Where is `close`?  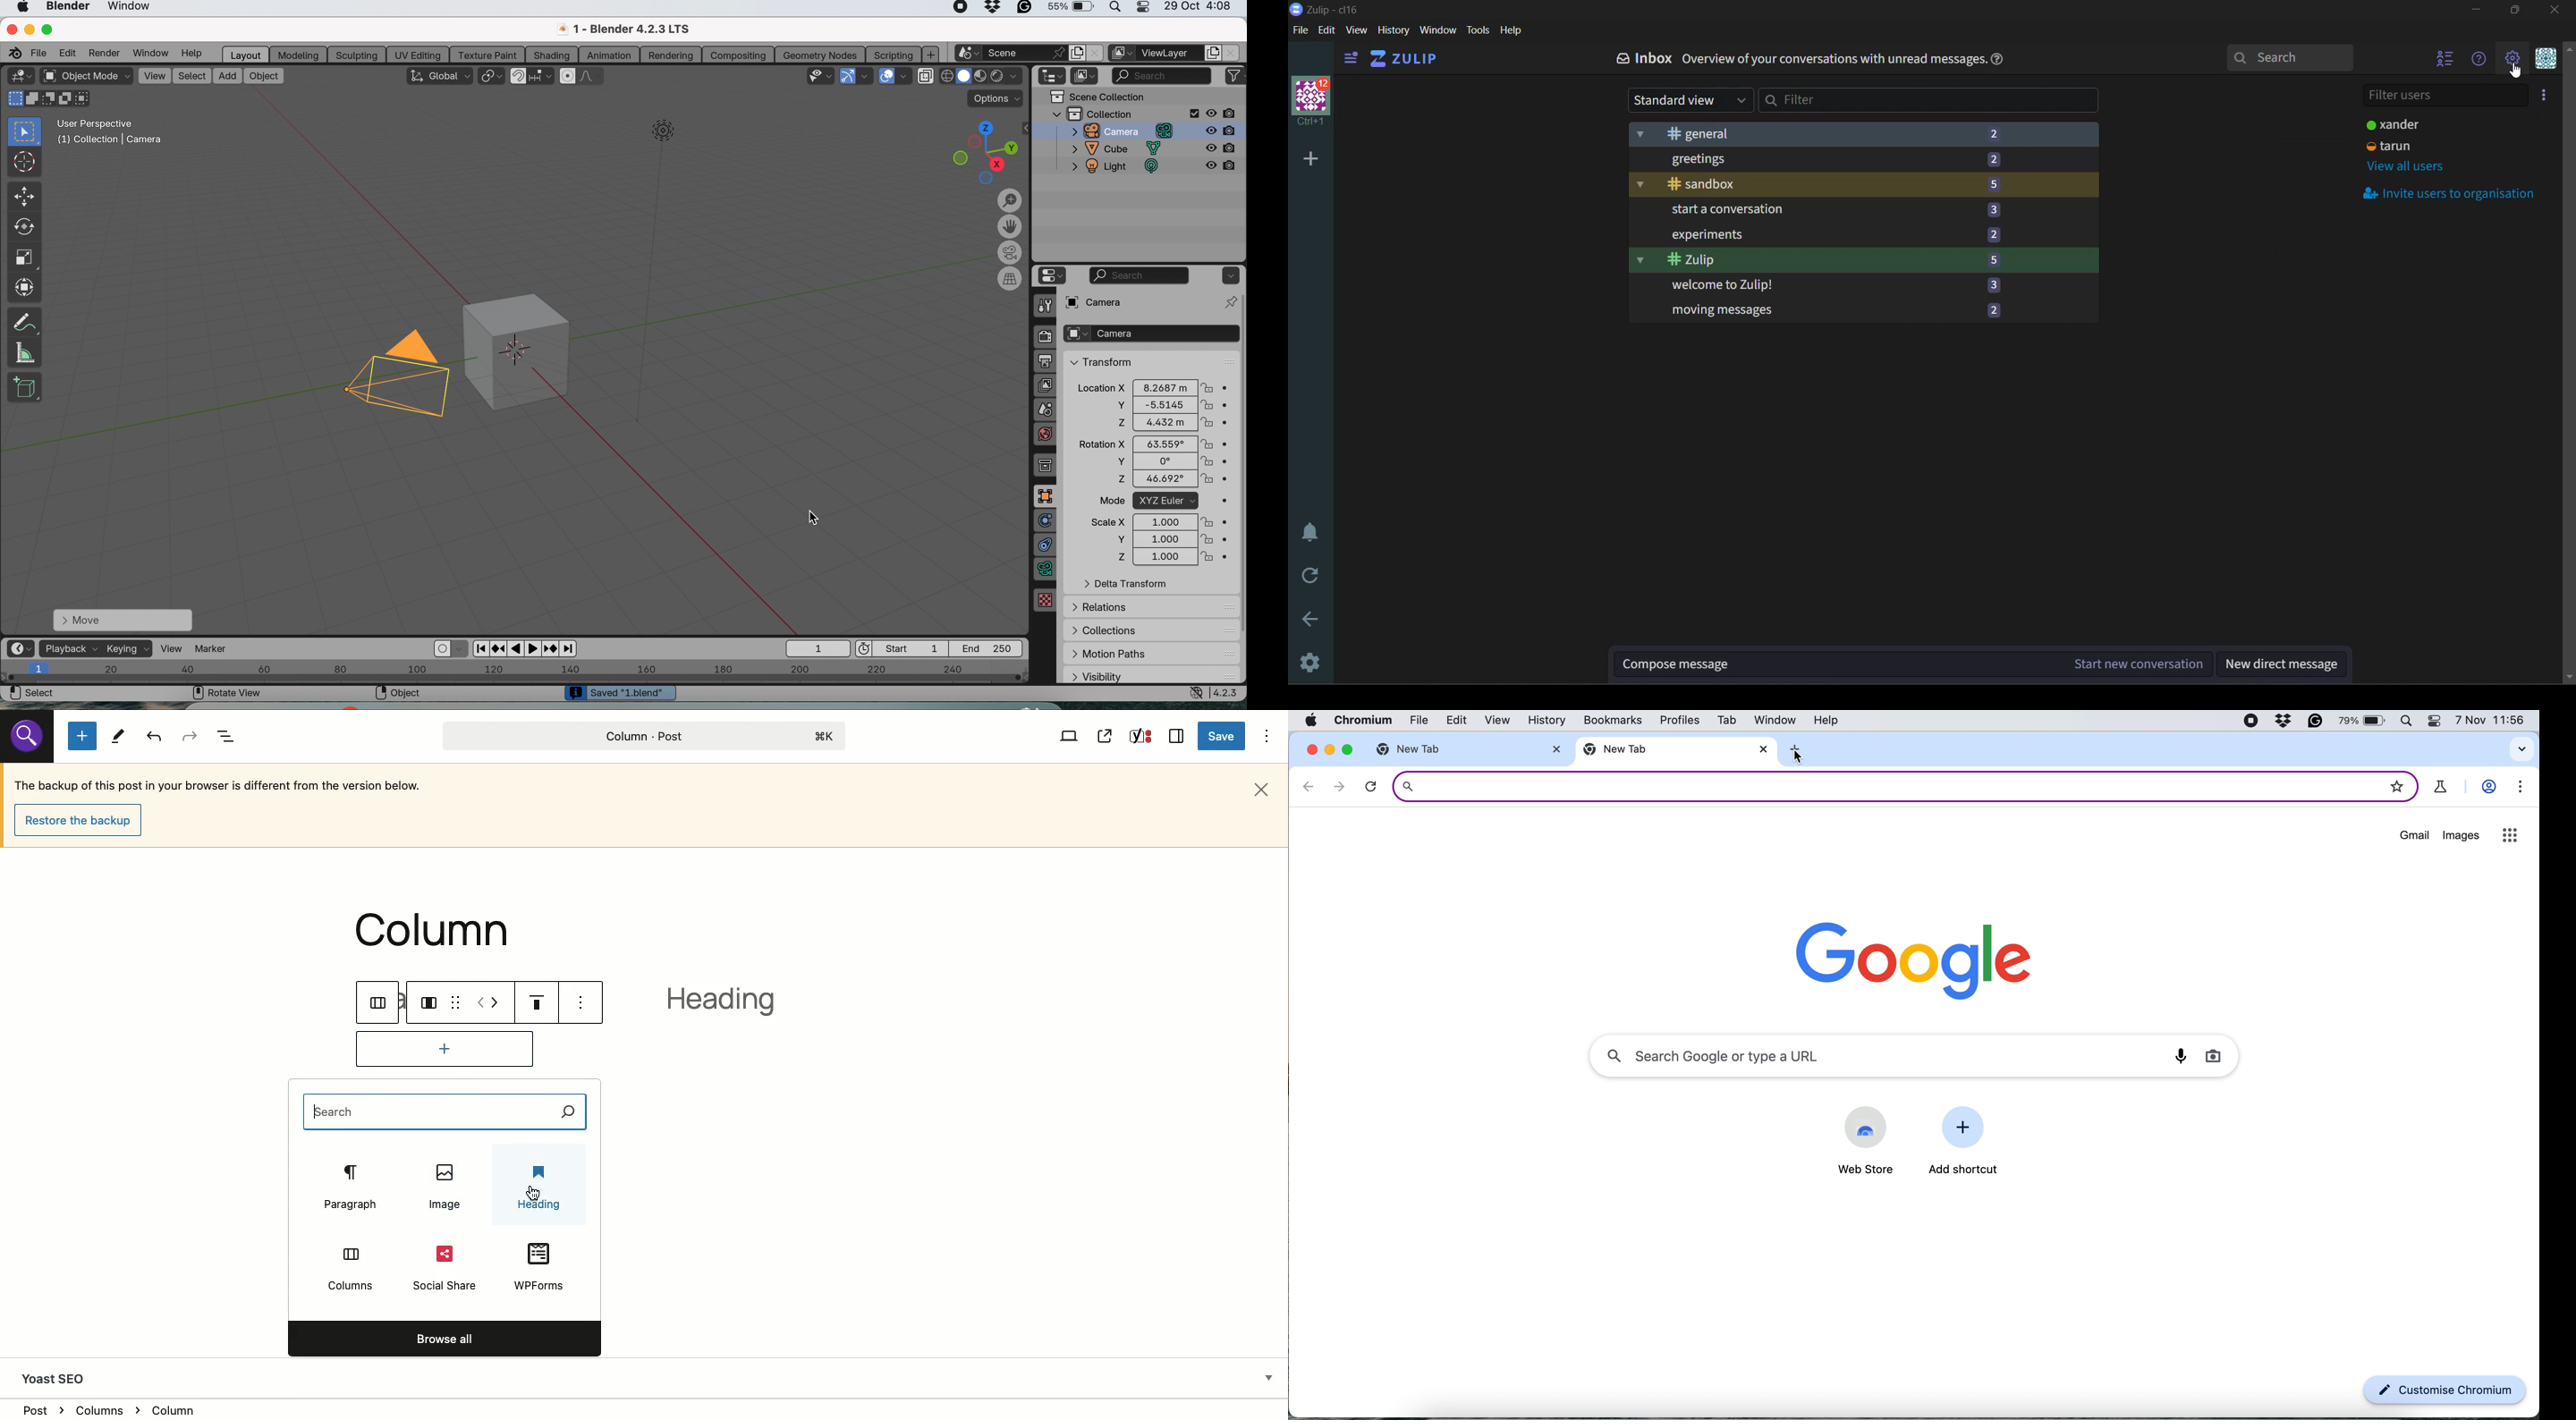 close is located at coordinates (1553, 749).